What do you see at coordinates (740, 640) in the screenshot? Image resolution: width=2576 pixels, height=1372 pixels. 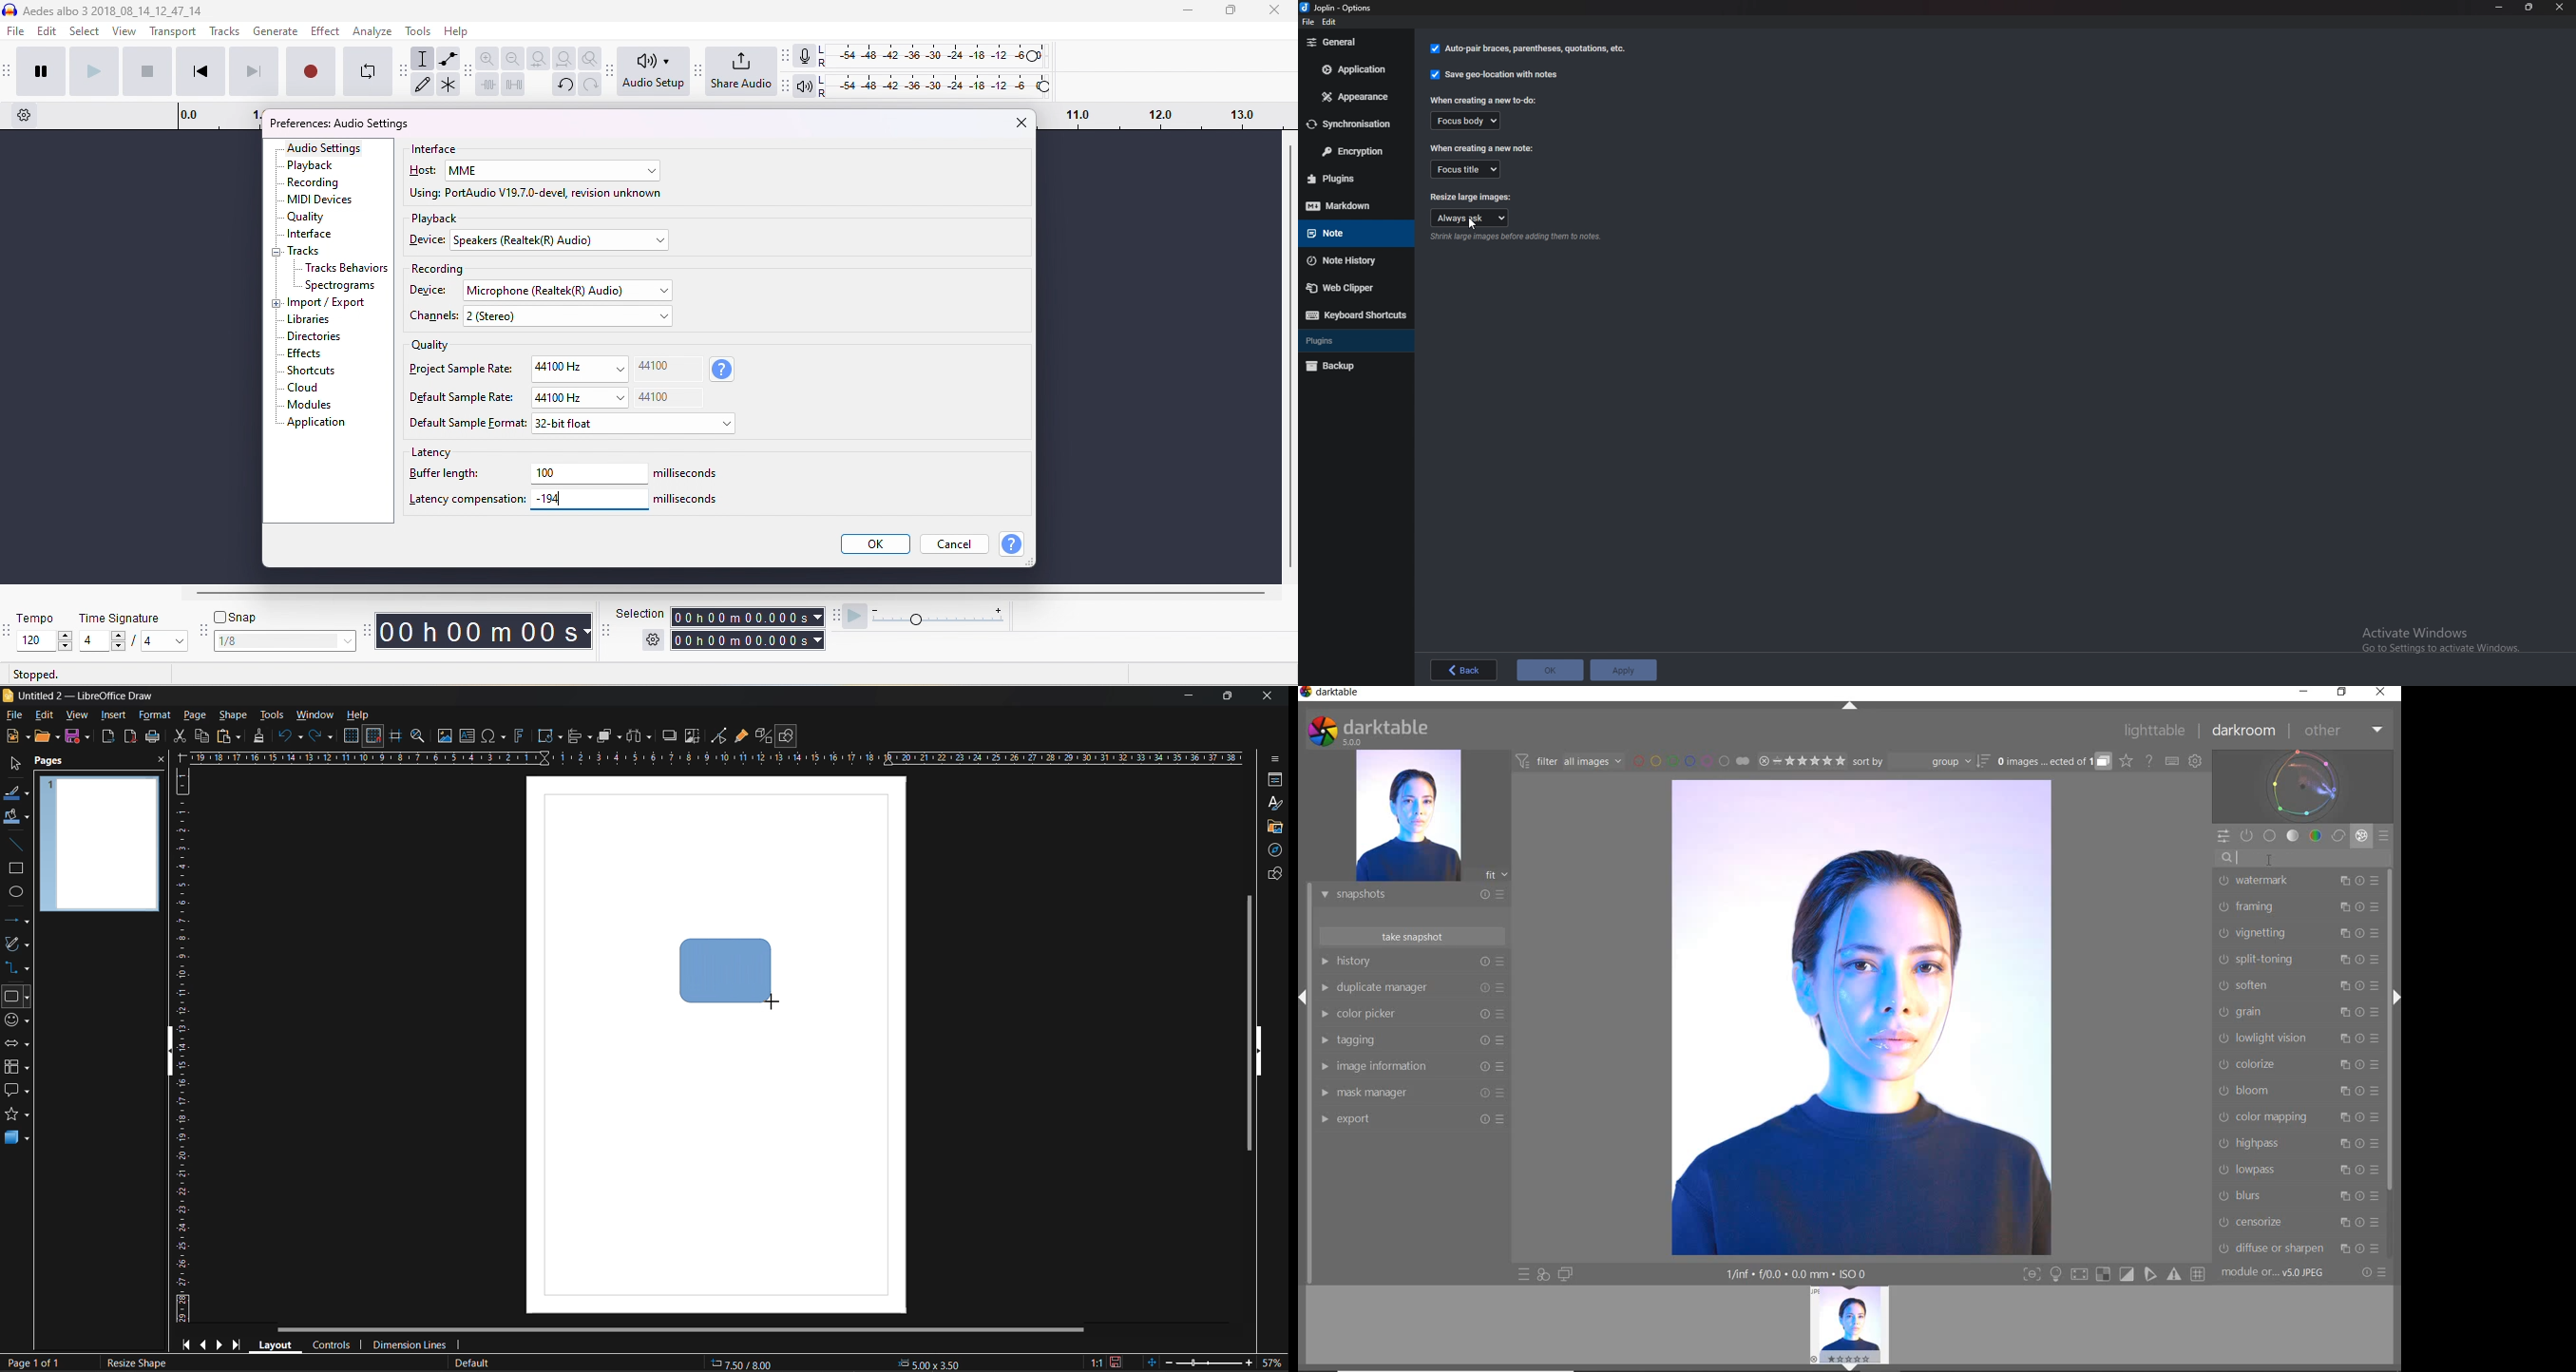 I see `total time` at bounding box center [740, 640].